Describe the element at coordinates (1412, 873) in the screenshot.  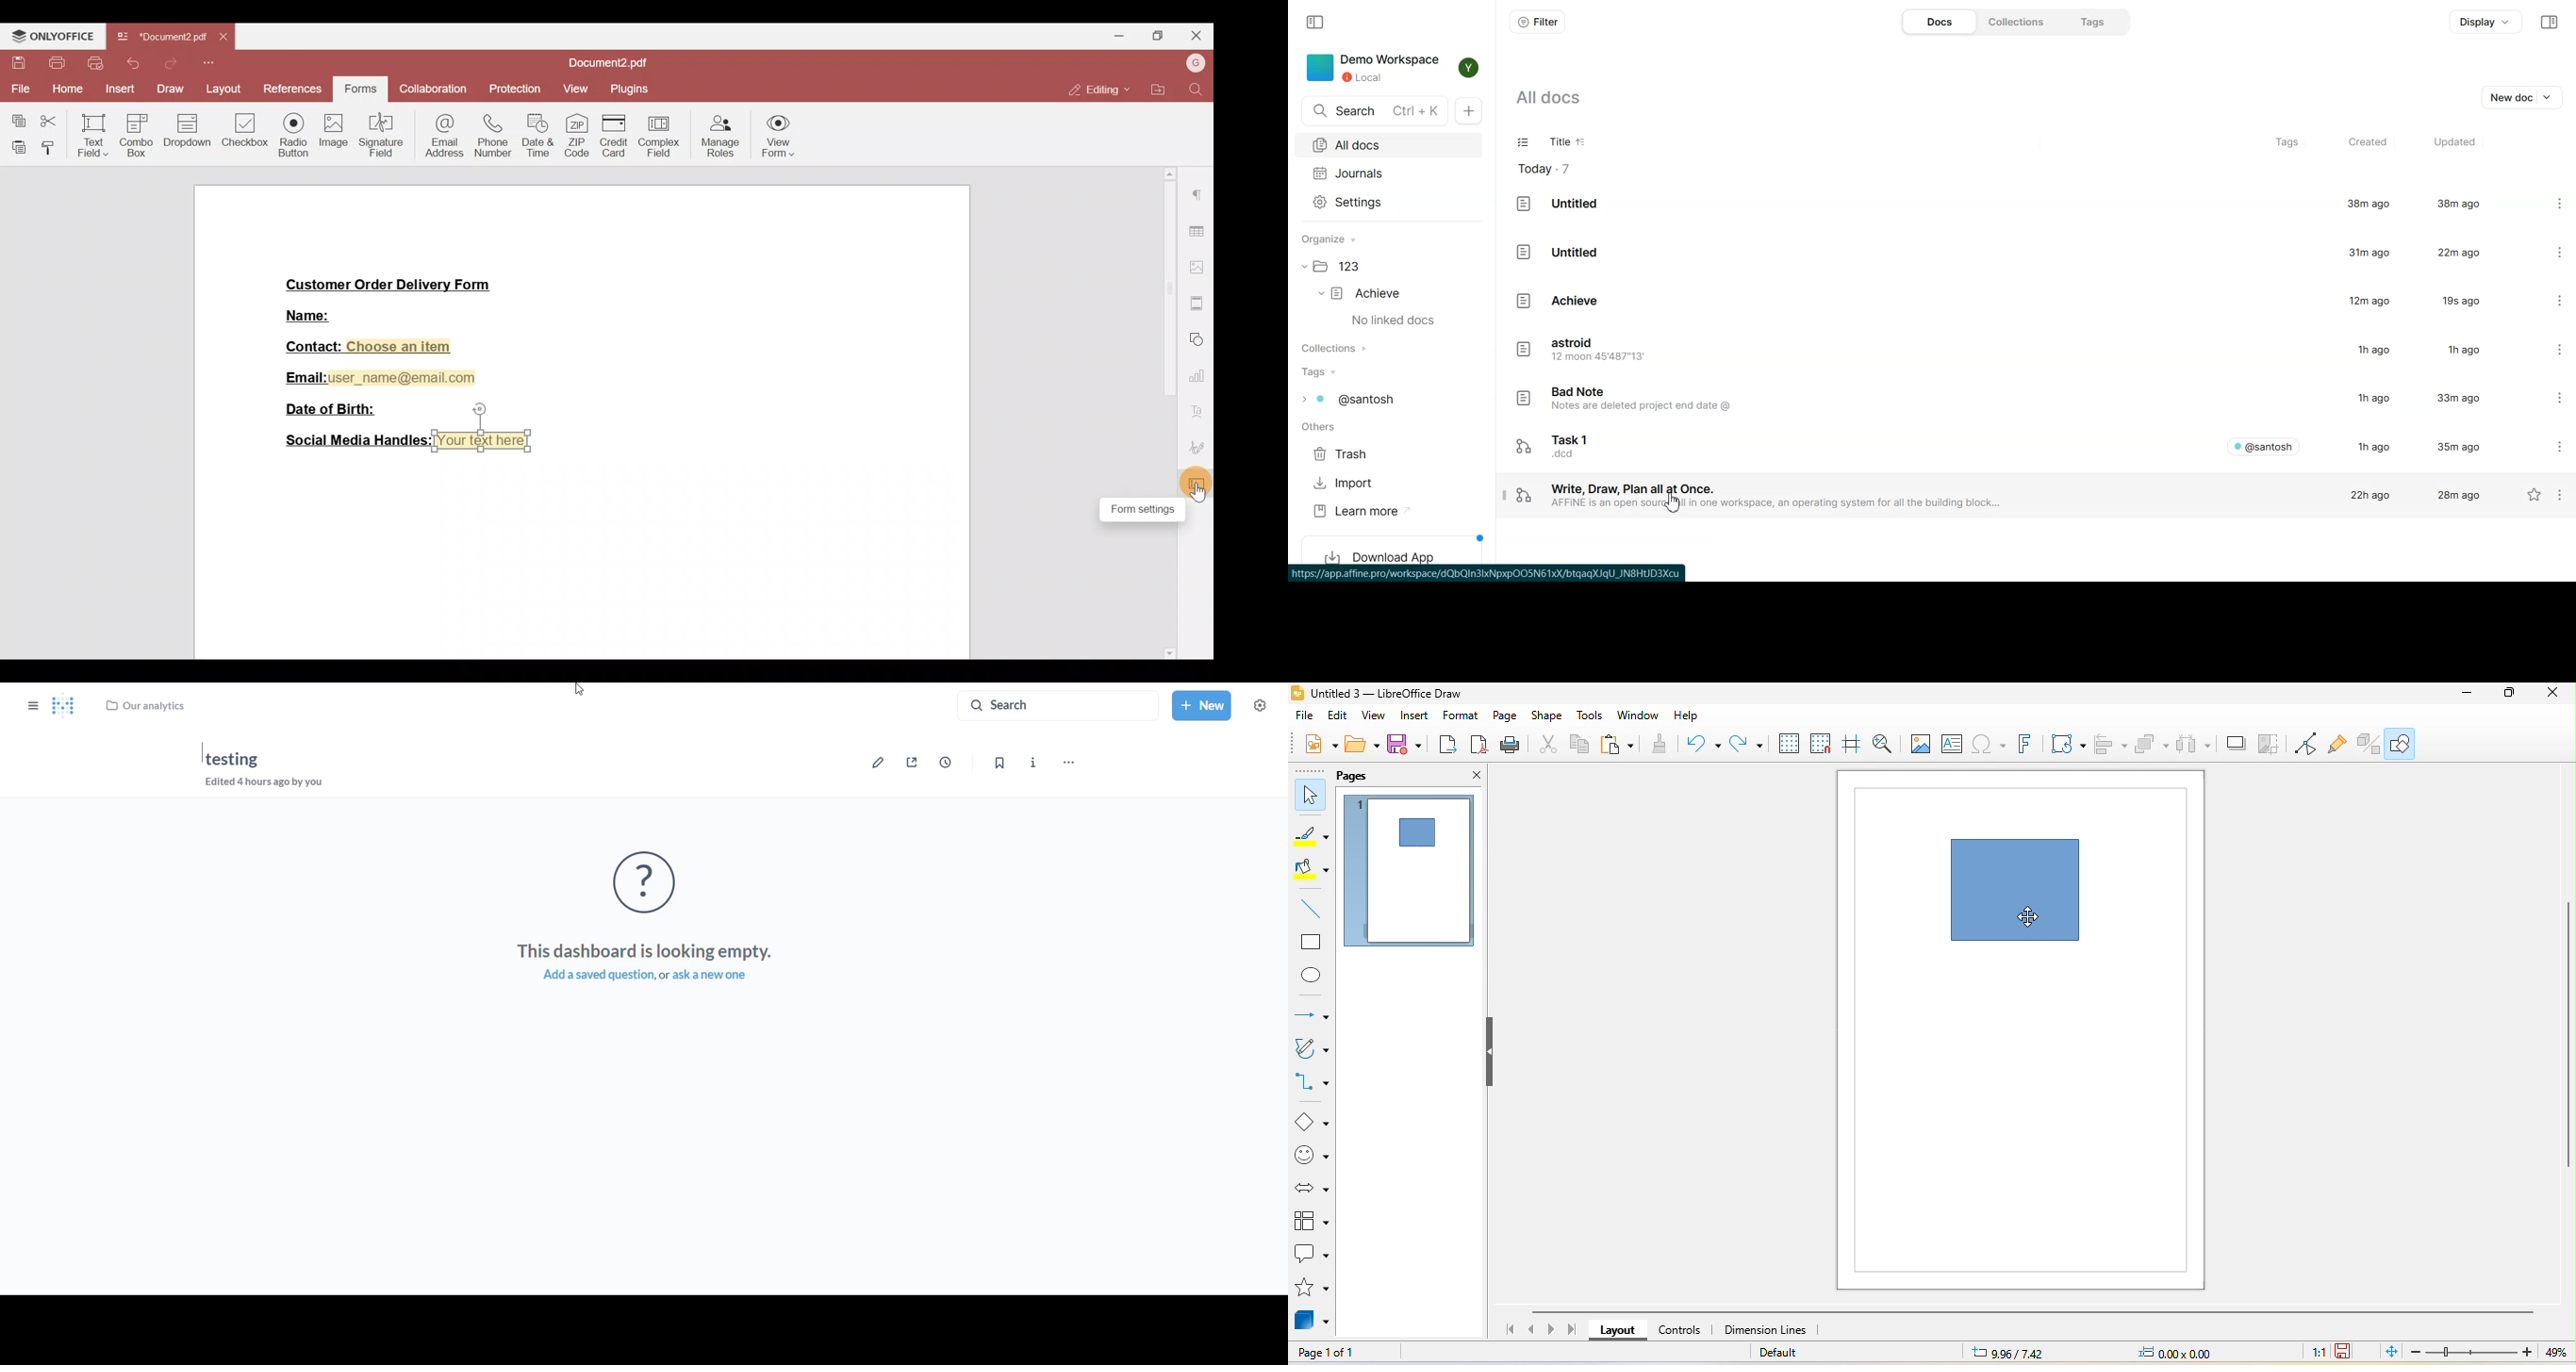
I see `page 1` at that location.